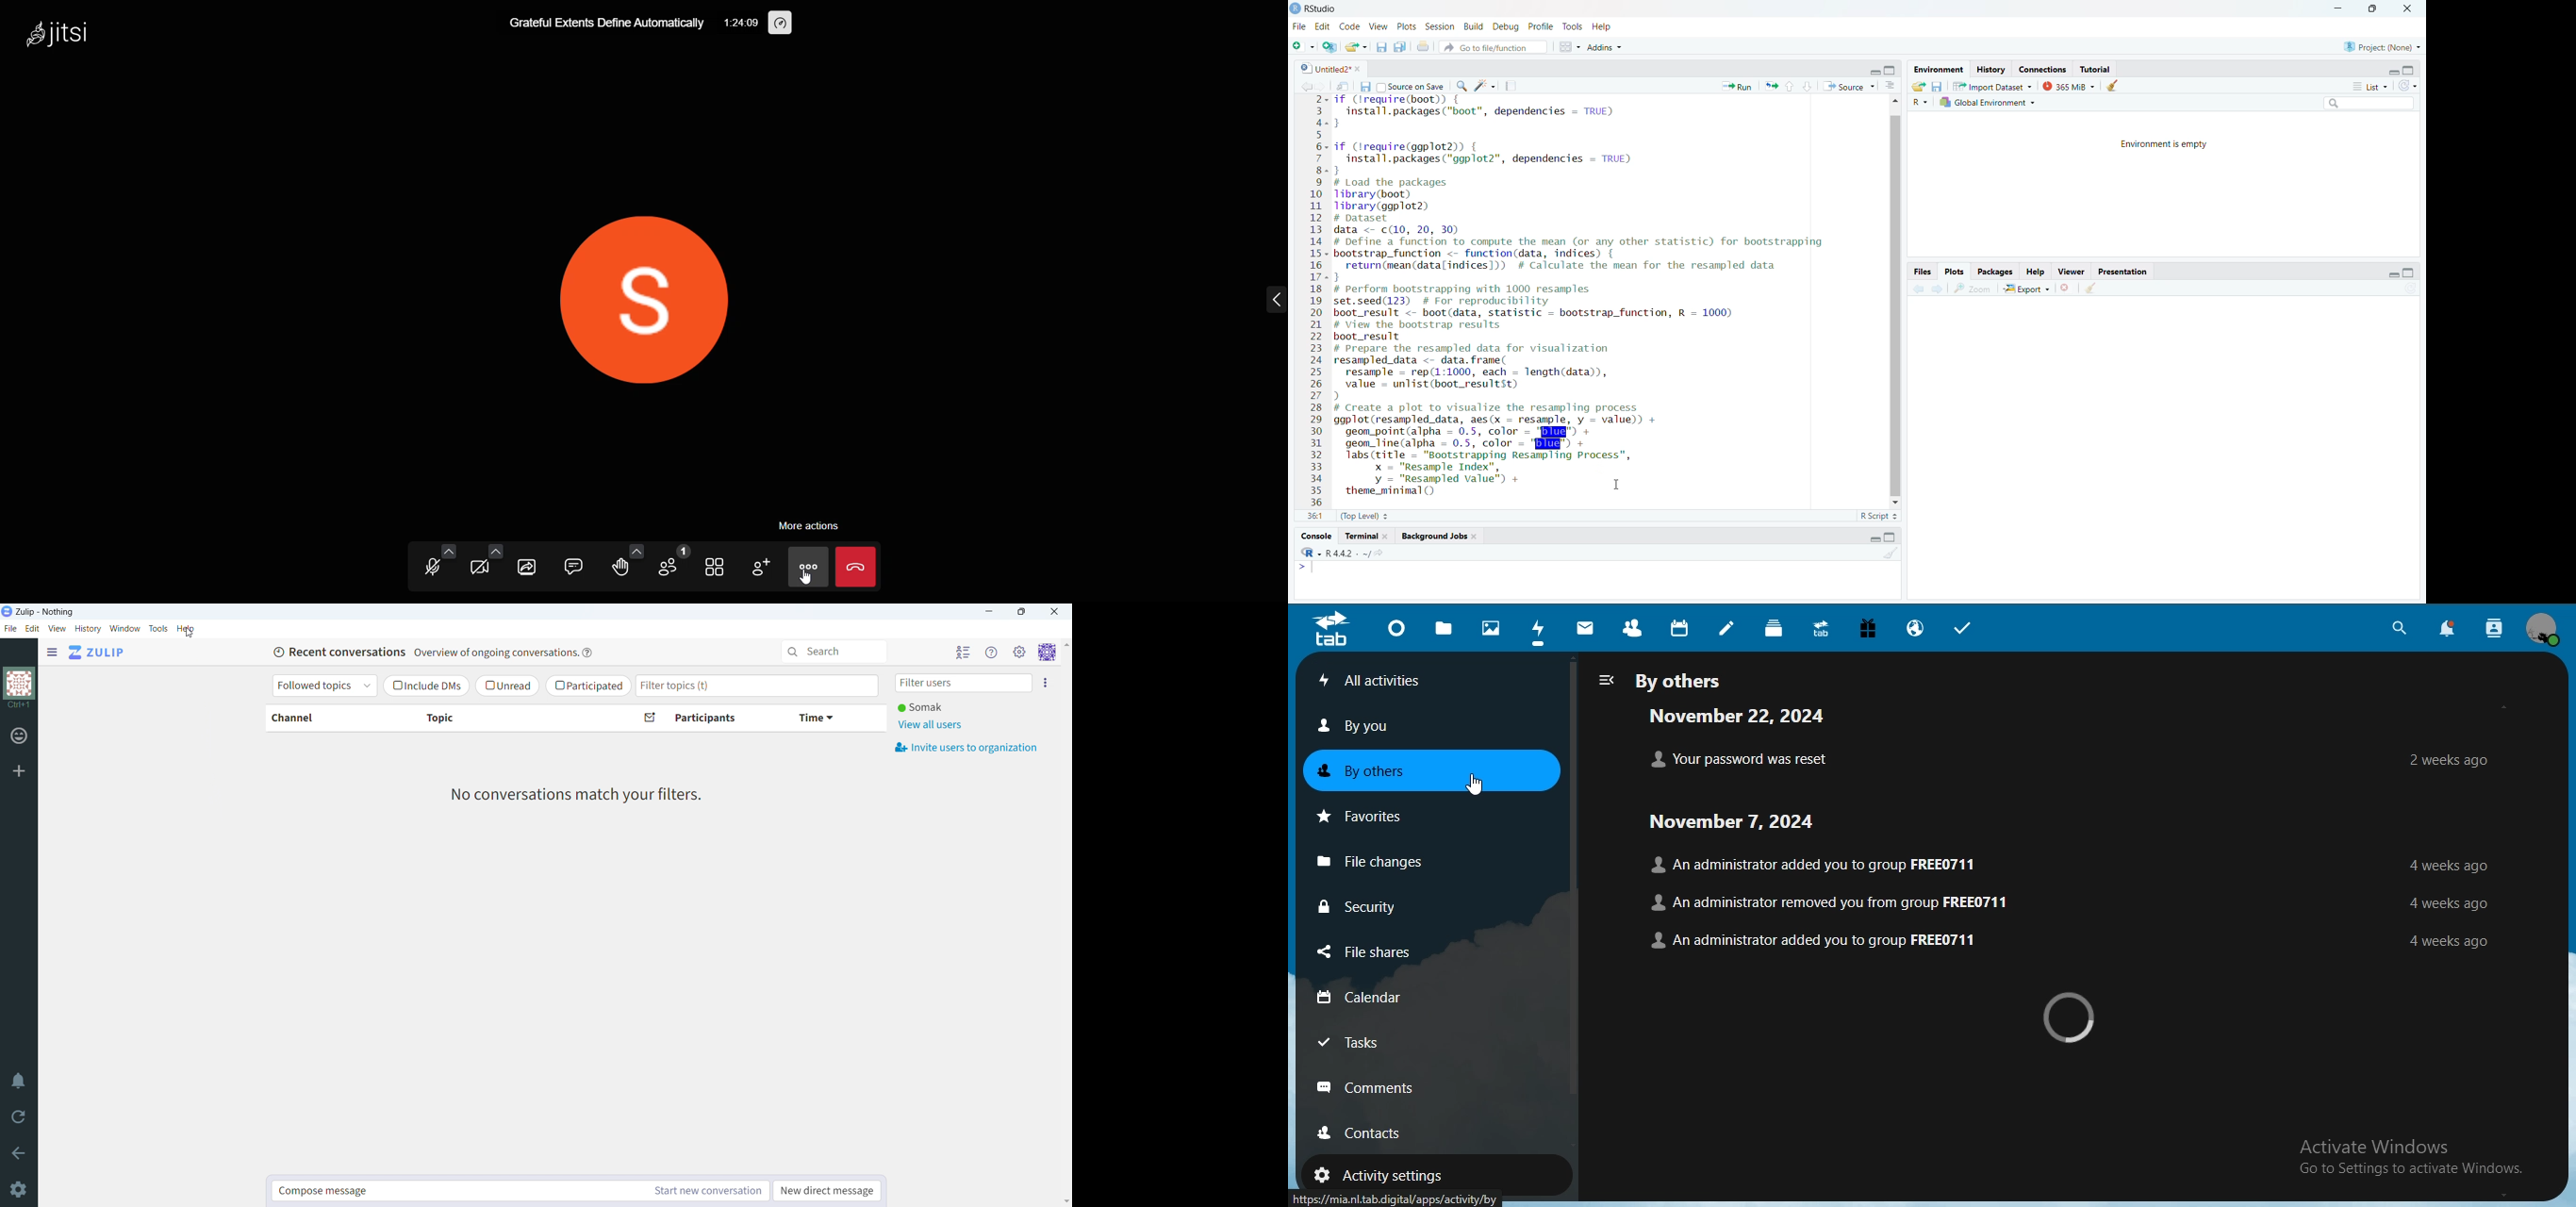  What do you see at coordinates (193, 635) in the screenshot?
I see `Pointer` at bounding box center [193, 635].